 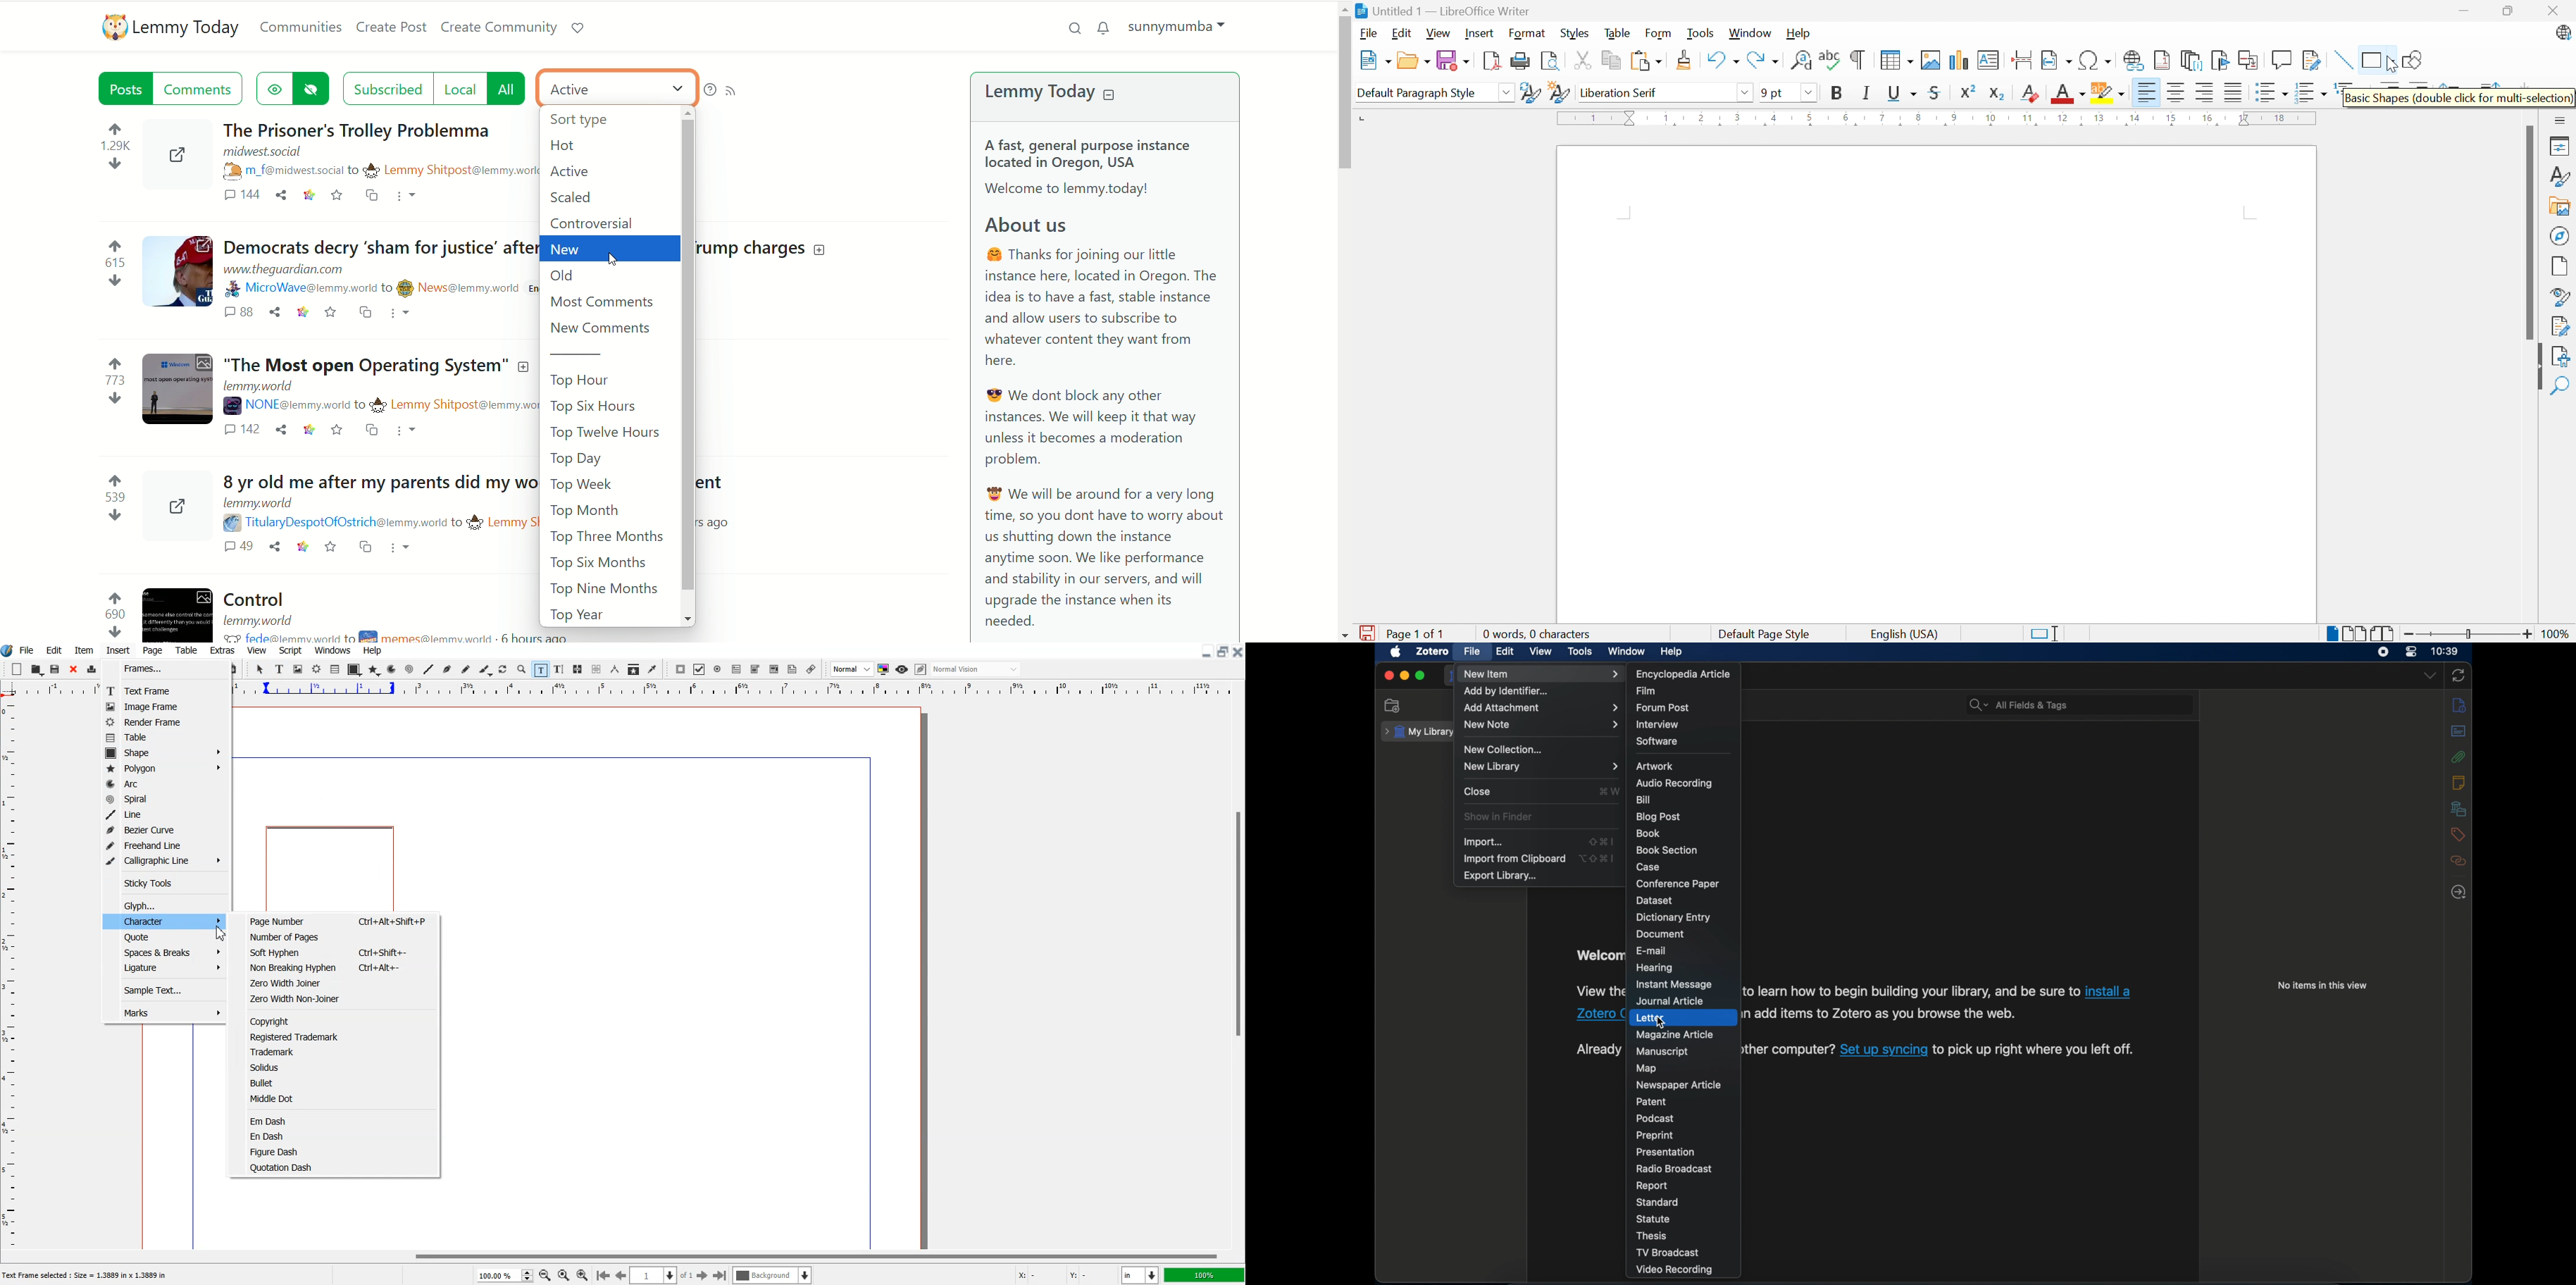 I want to click on new collection, so click(x=1394, y=706).